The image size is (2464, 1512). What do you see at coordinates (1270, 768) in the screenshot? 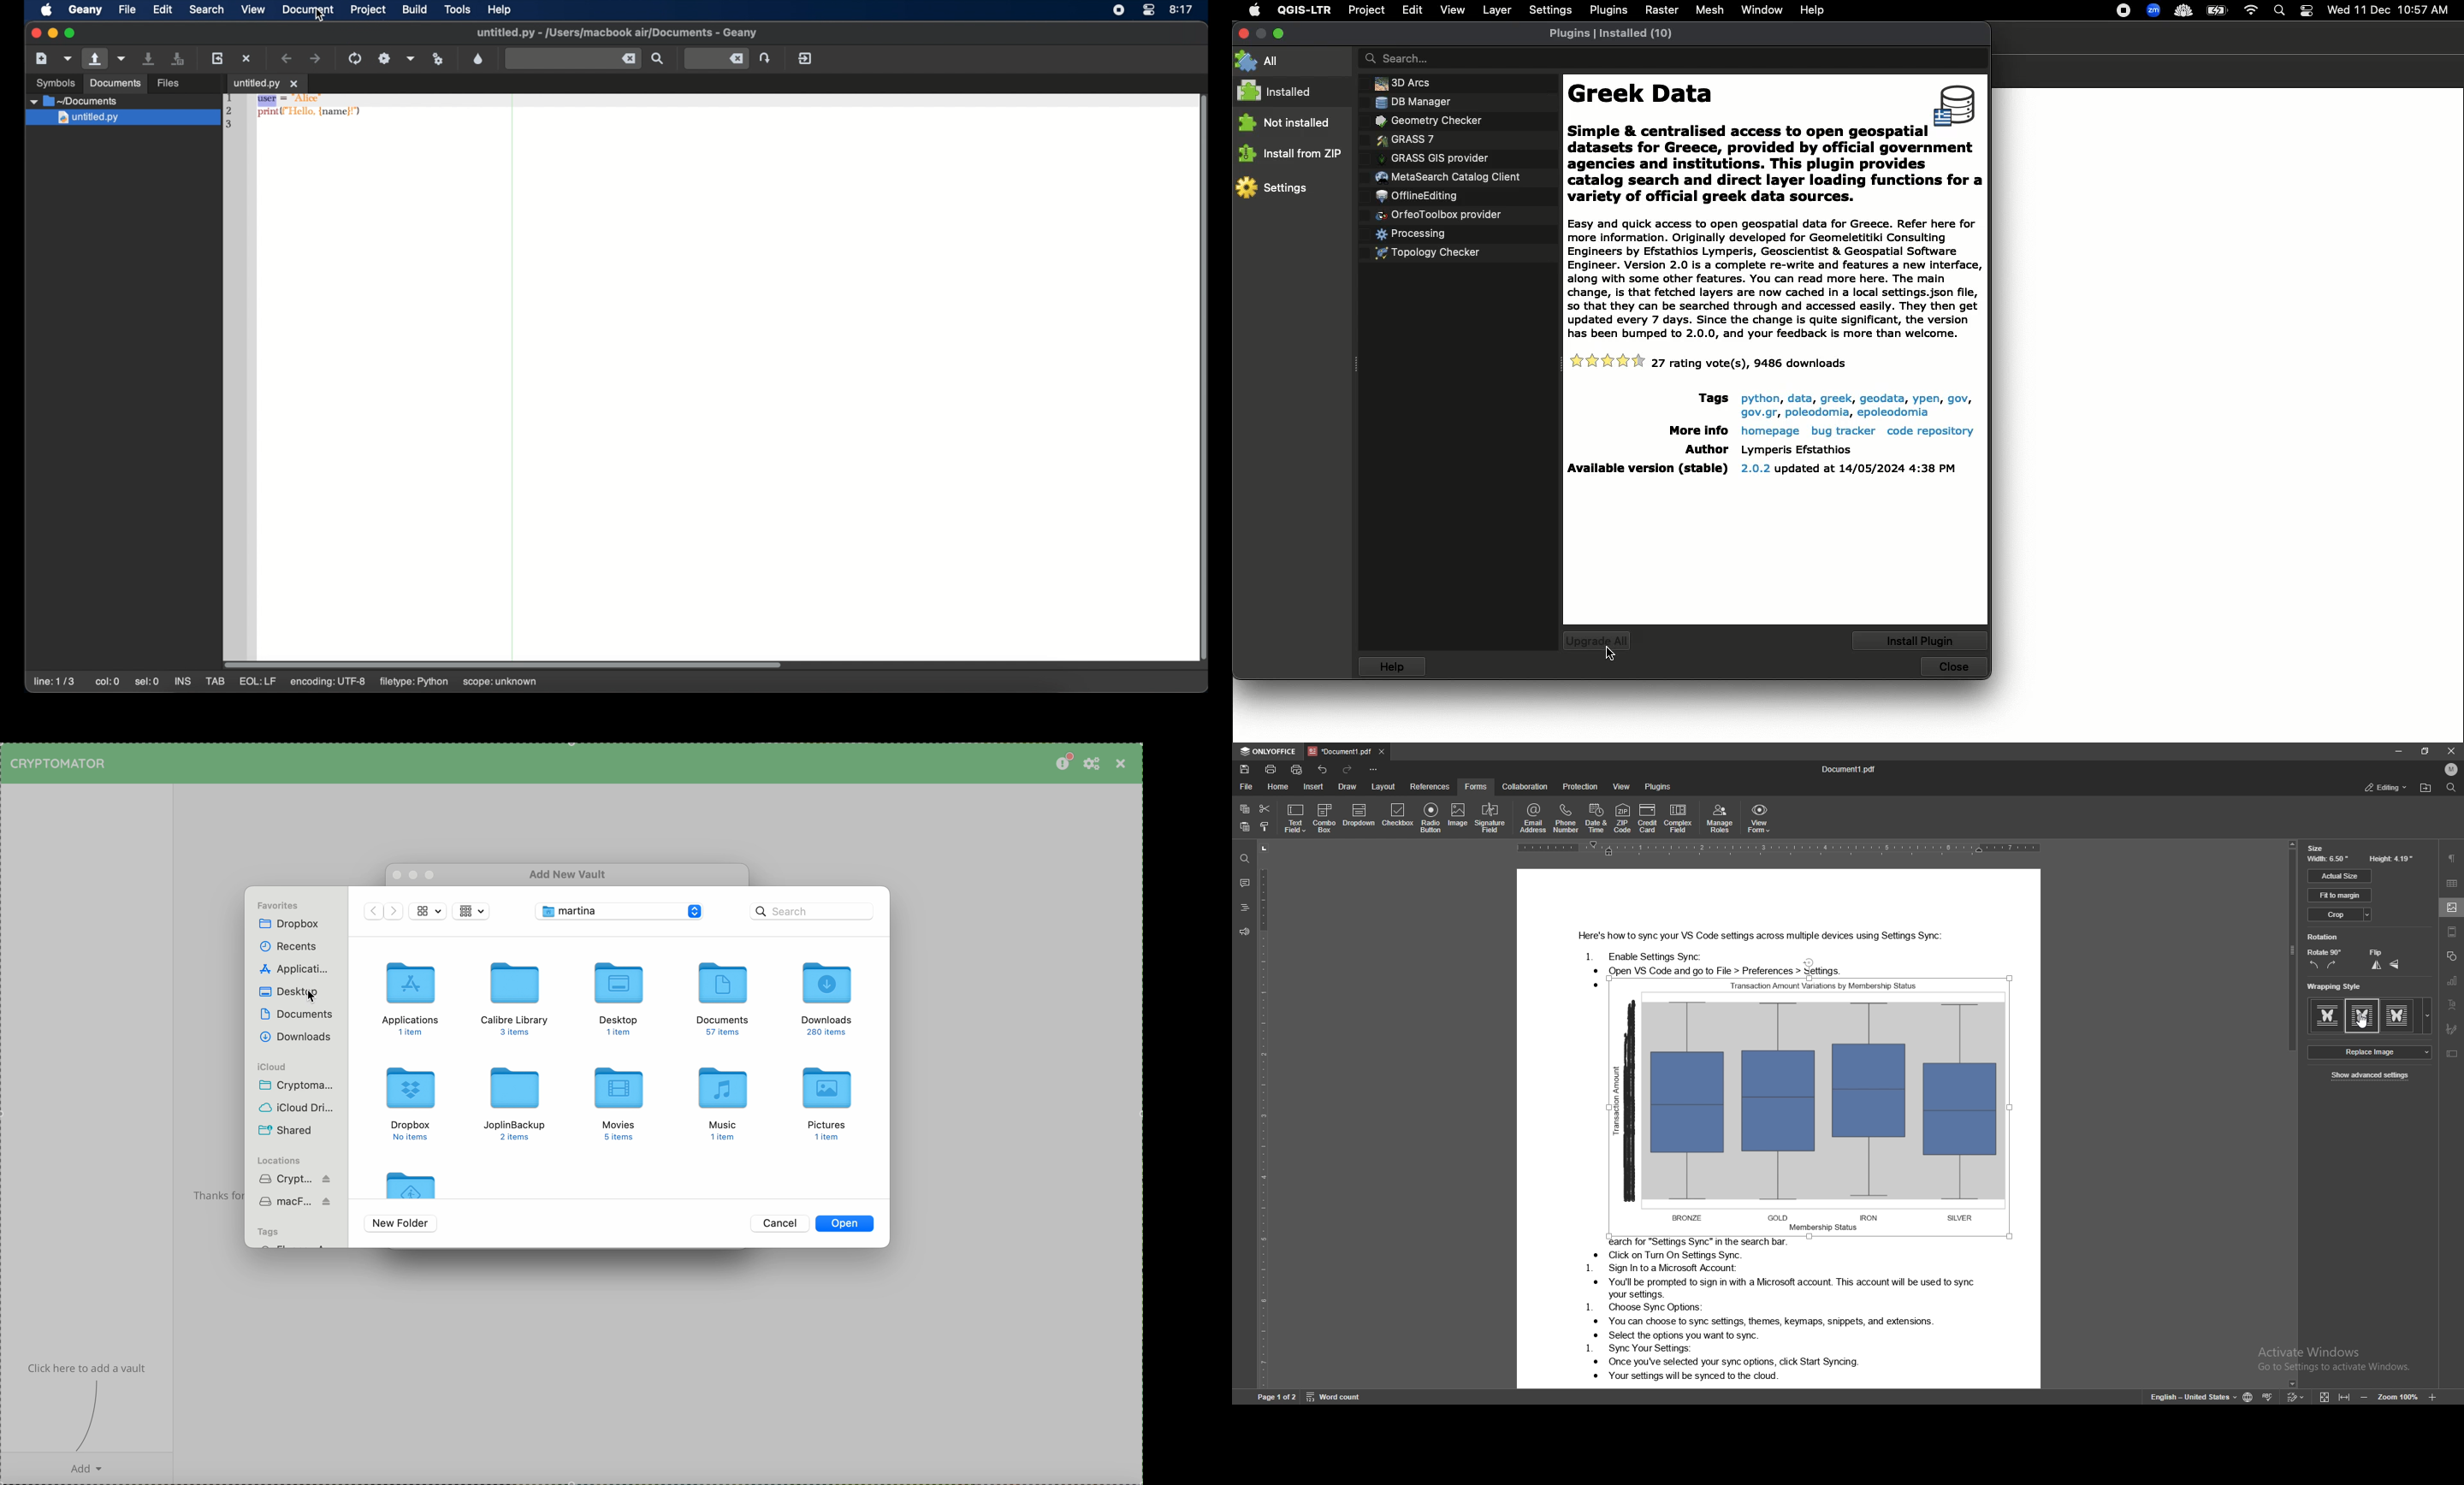
I see `print` at bounding box center [1270, 768].